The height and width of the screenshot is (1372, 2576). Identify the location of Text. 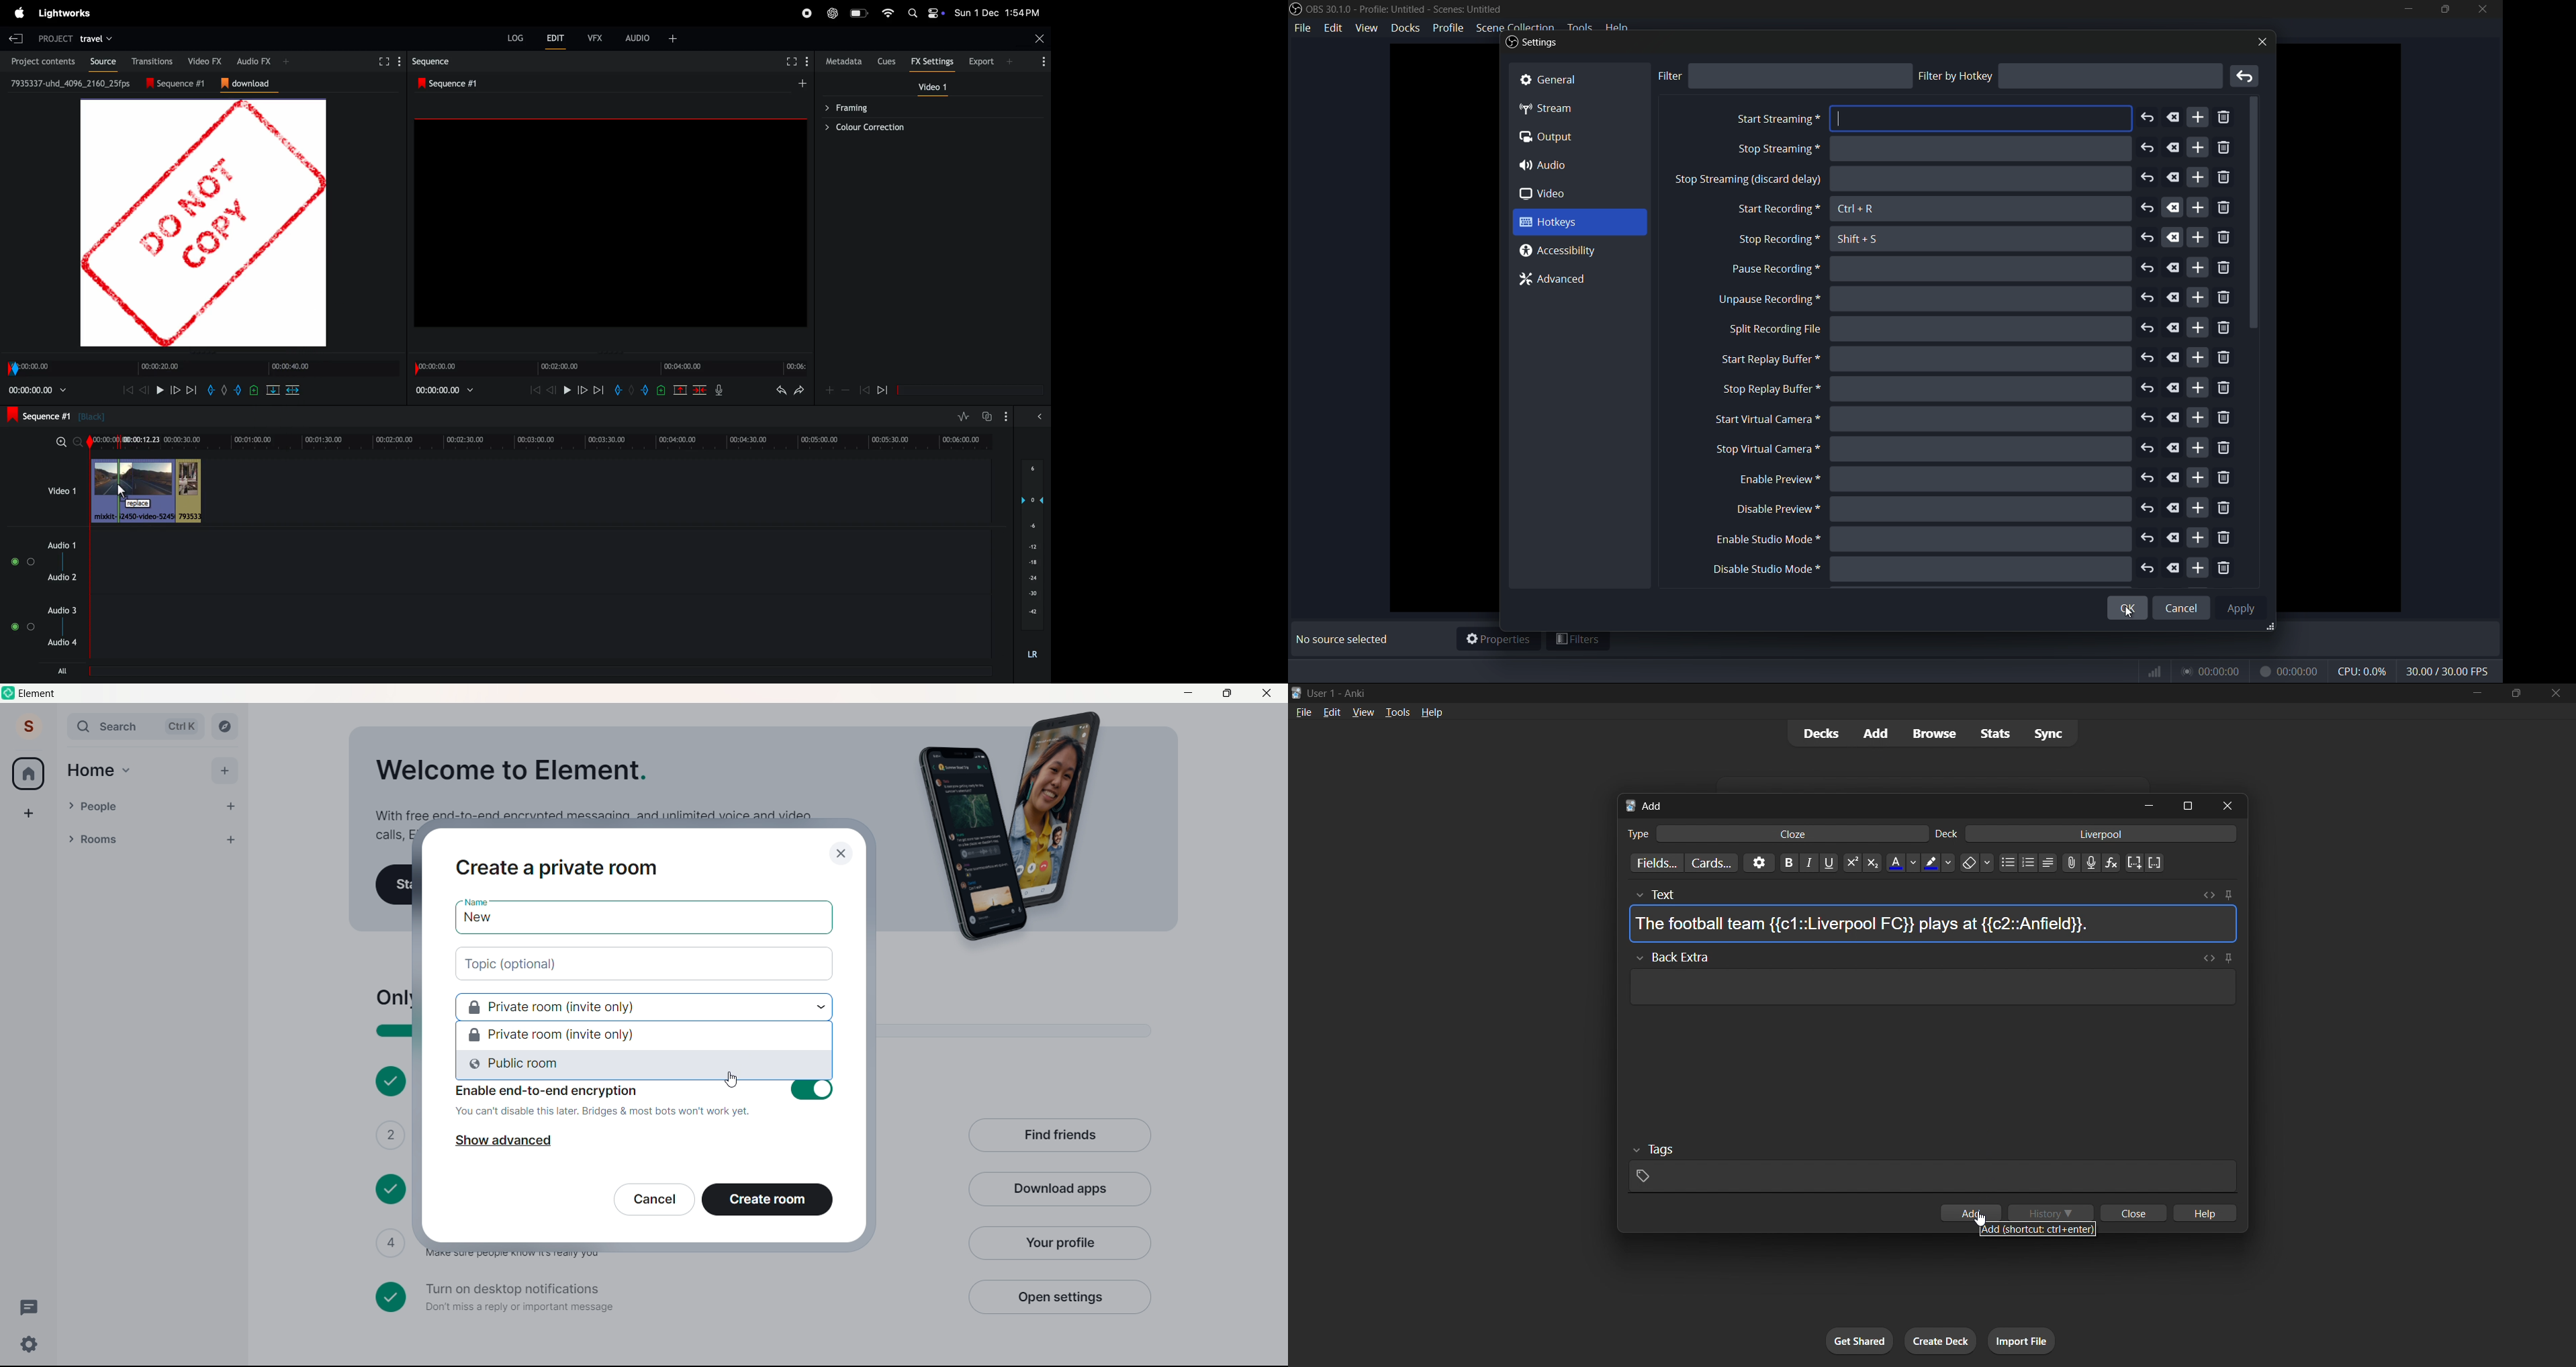
(1686, 892).